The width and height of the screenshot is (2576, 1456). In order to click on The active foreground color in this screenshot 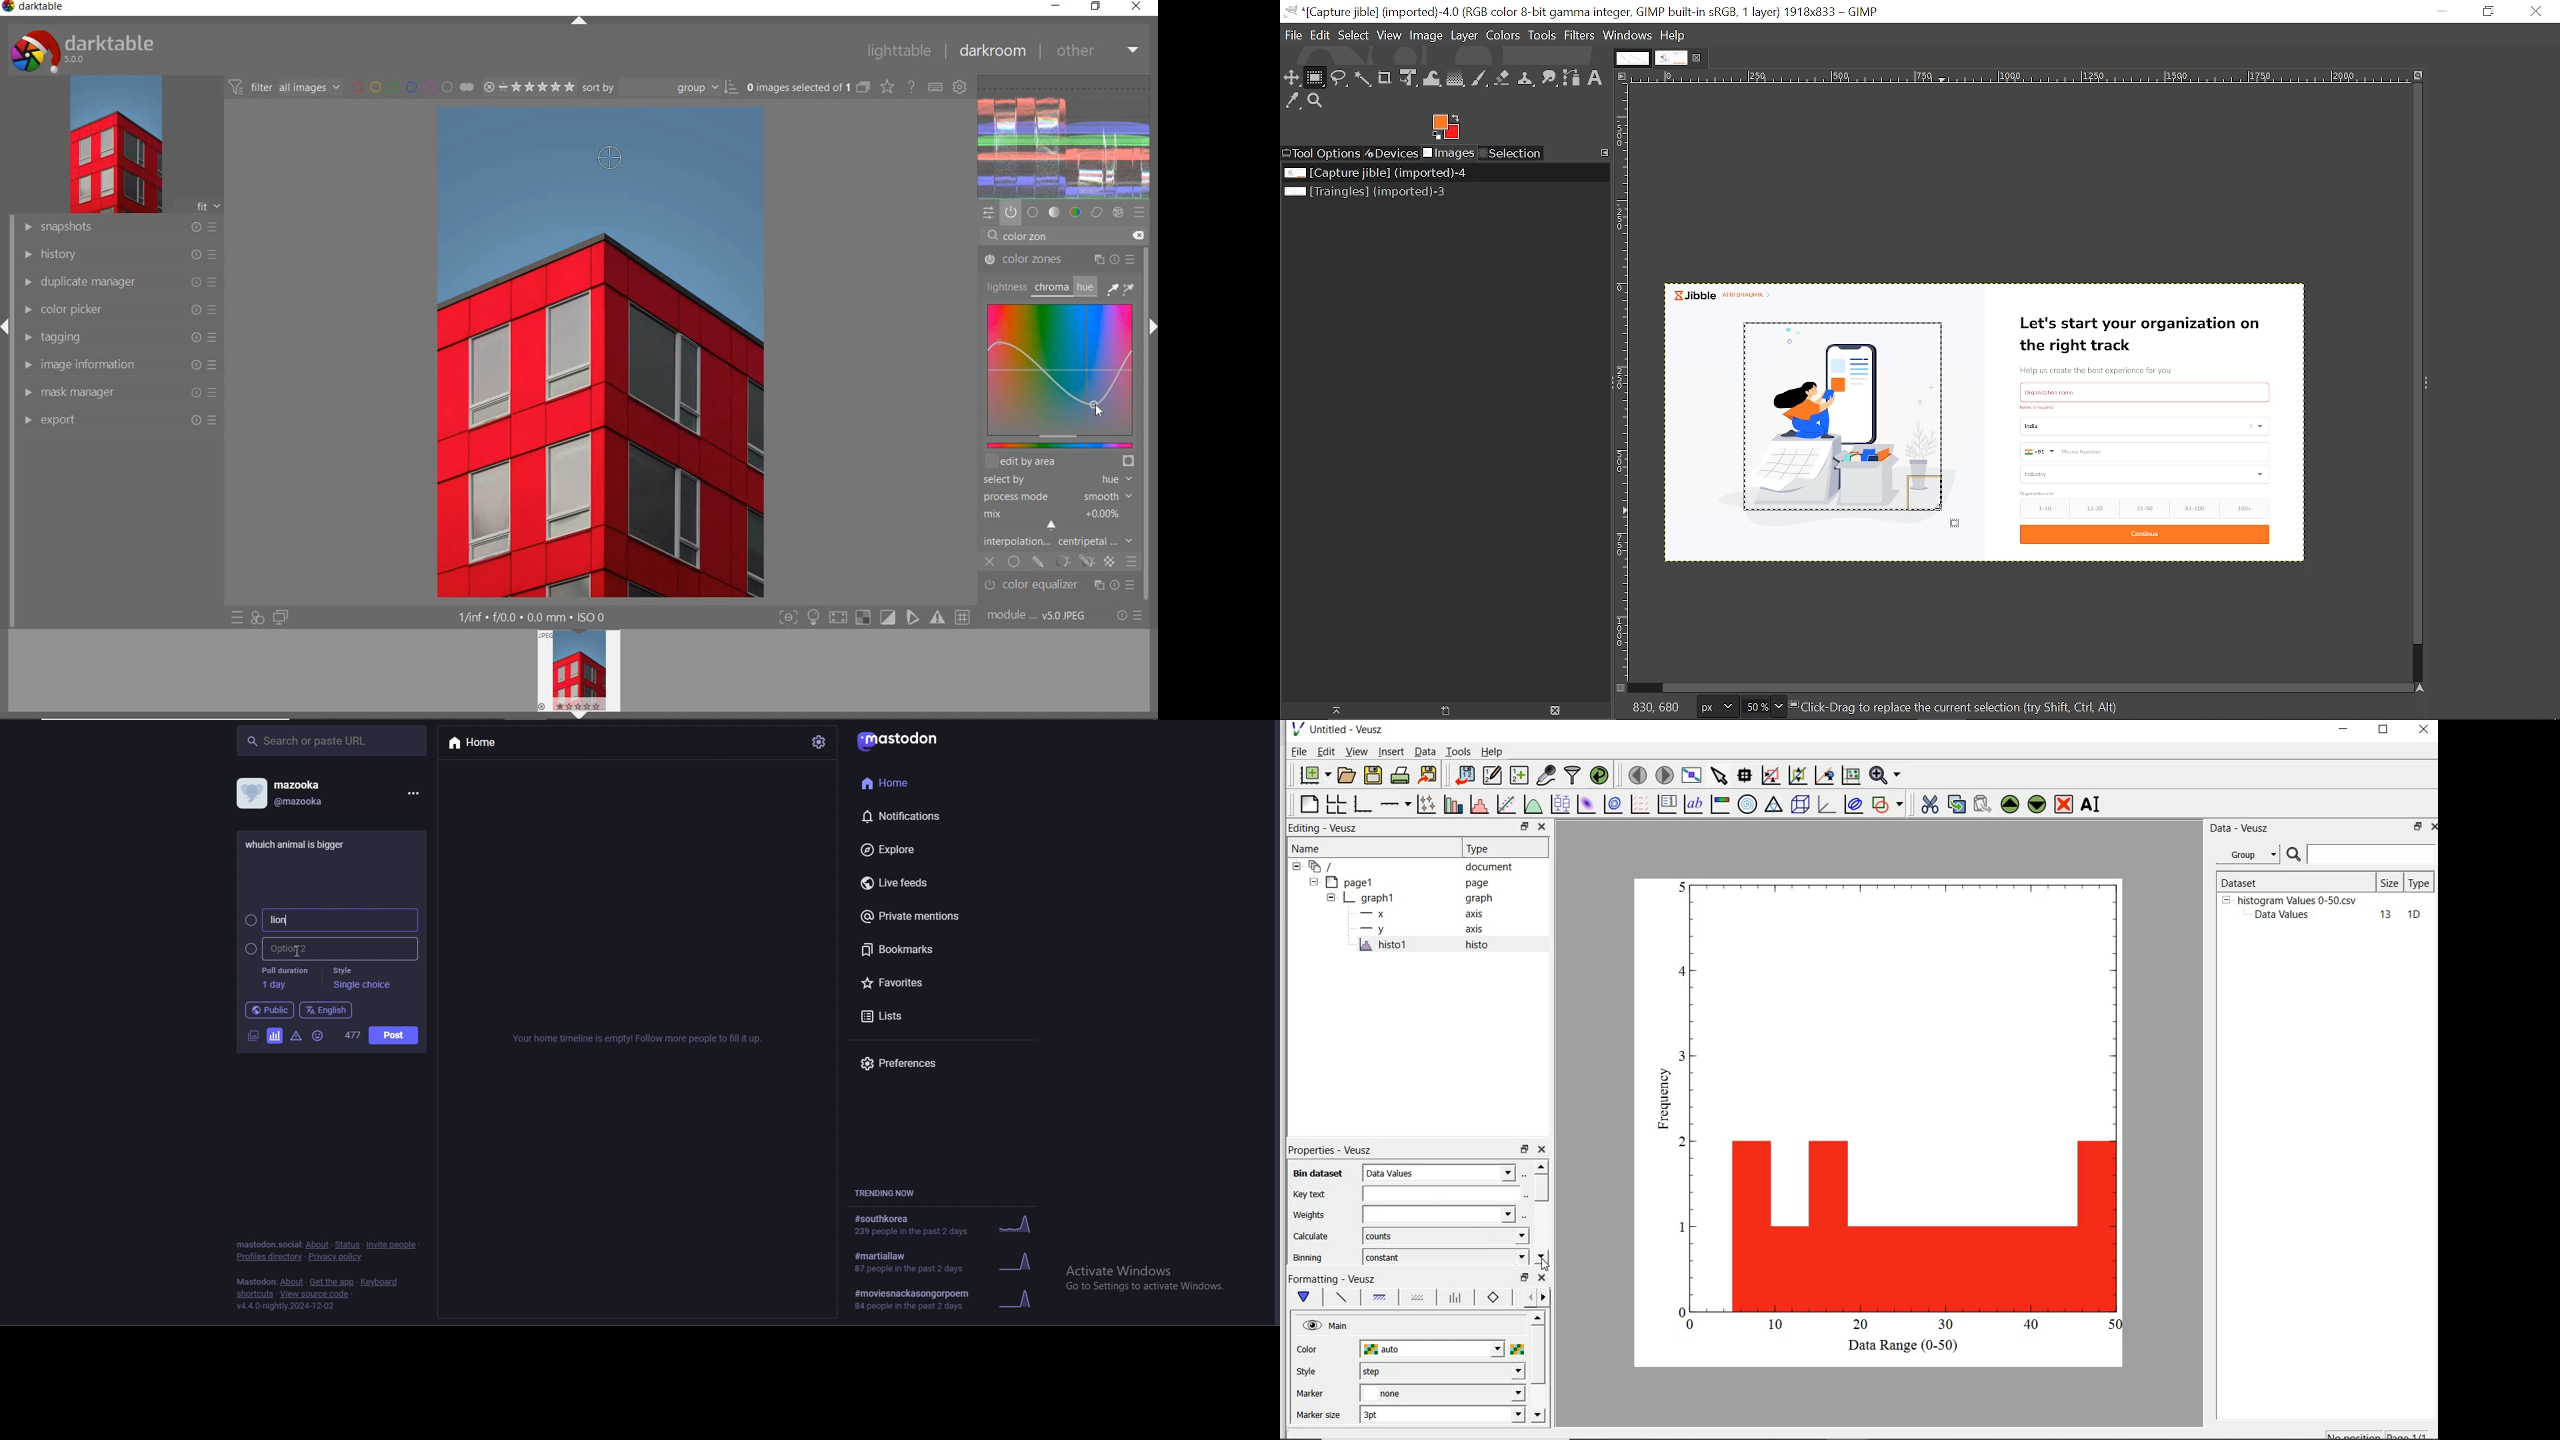, I will do `click(1445, 127)`.